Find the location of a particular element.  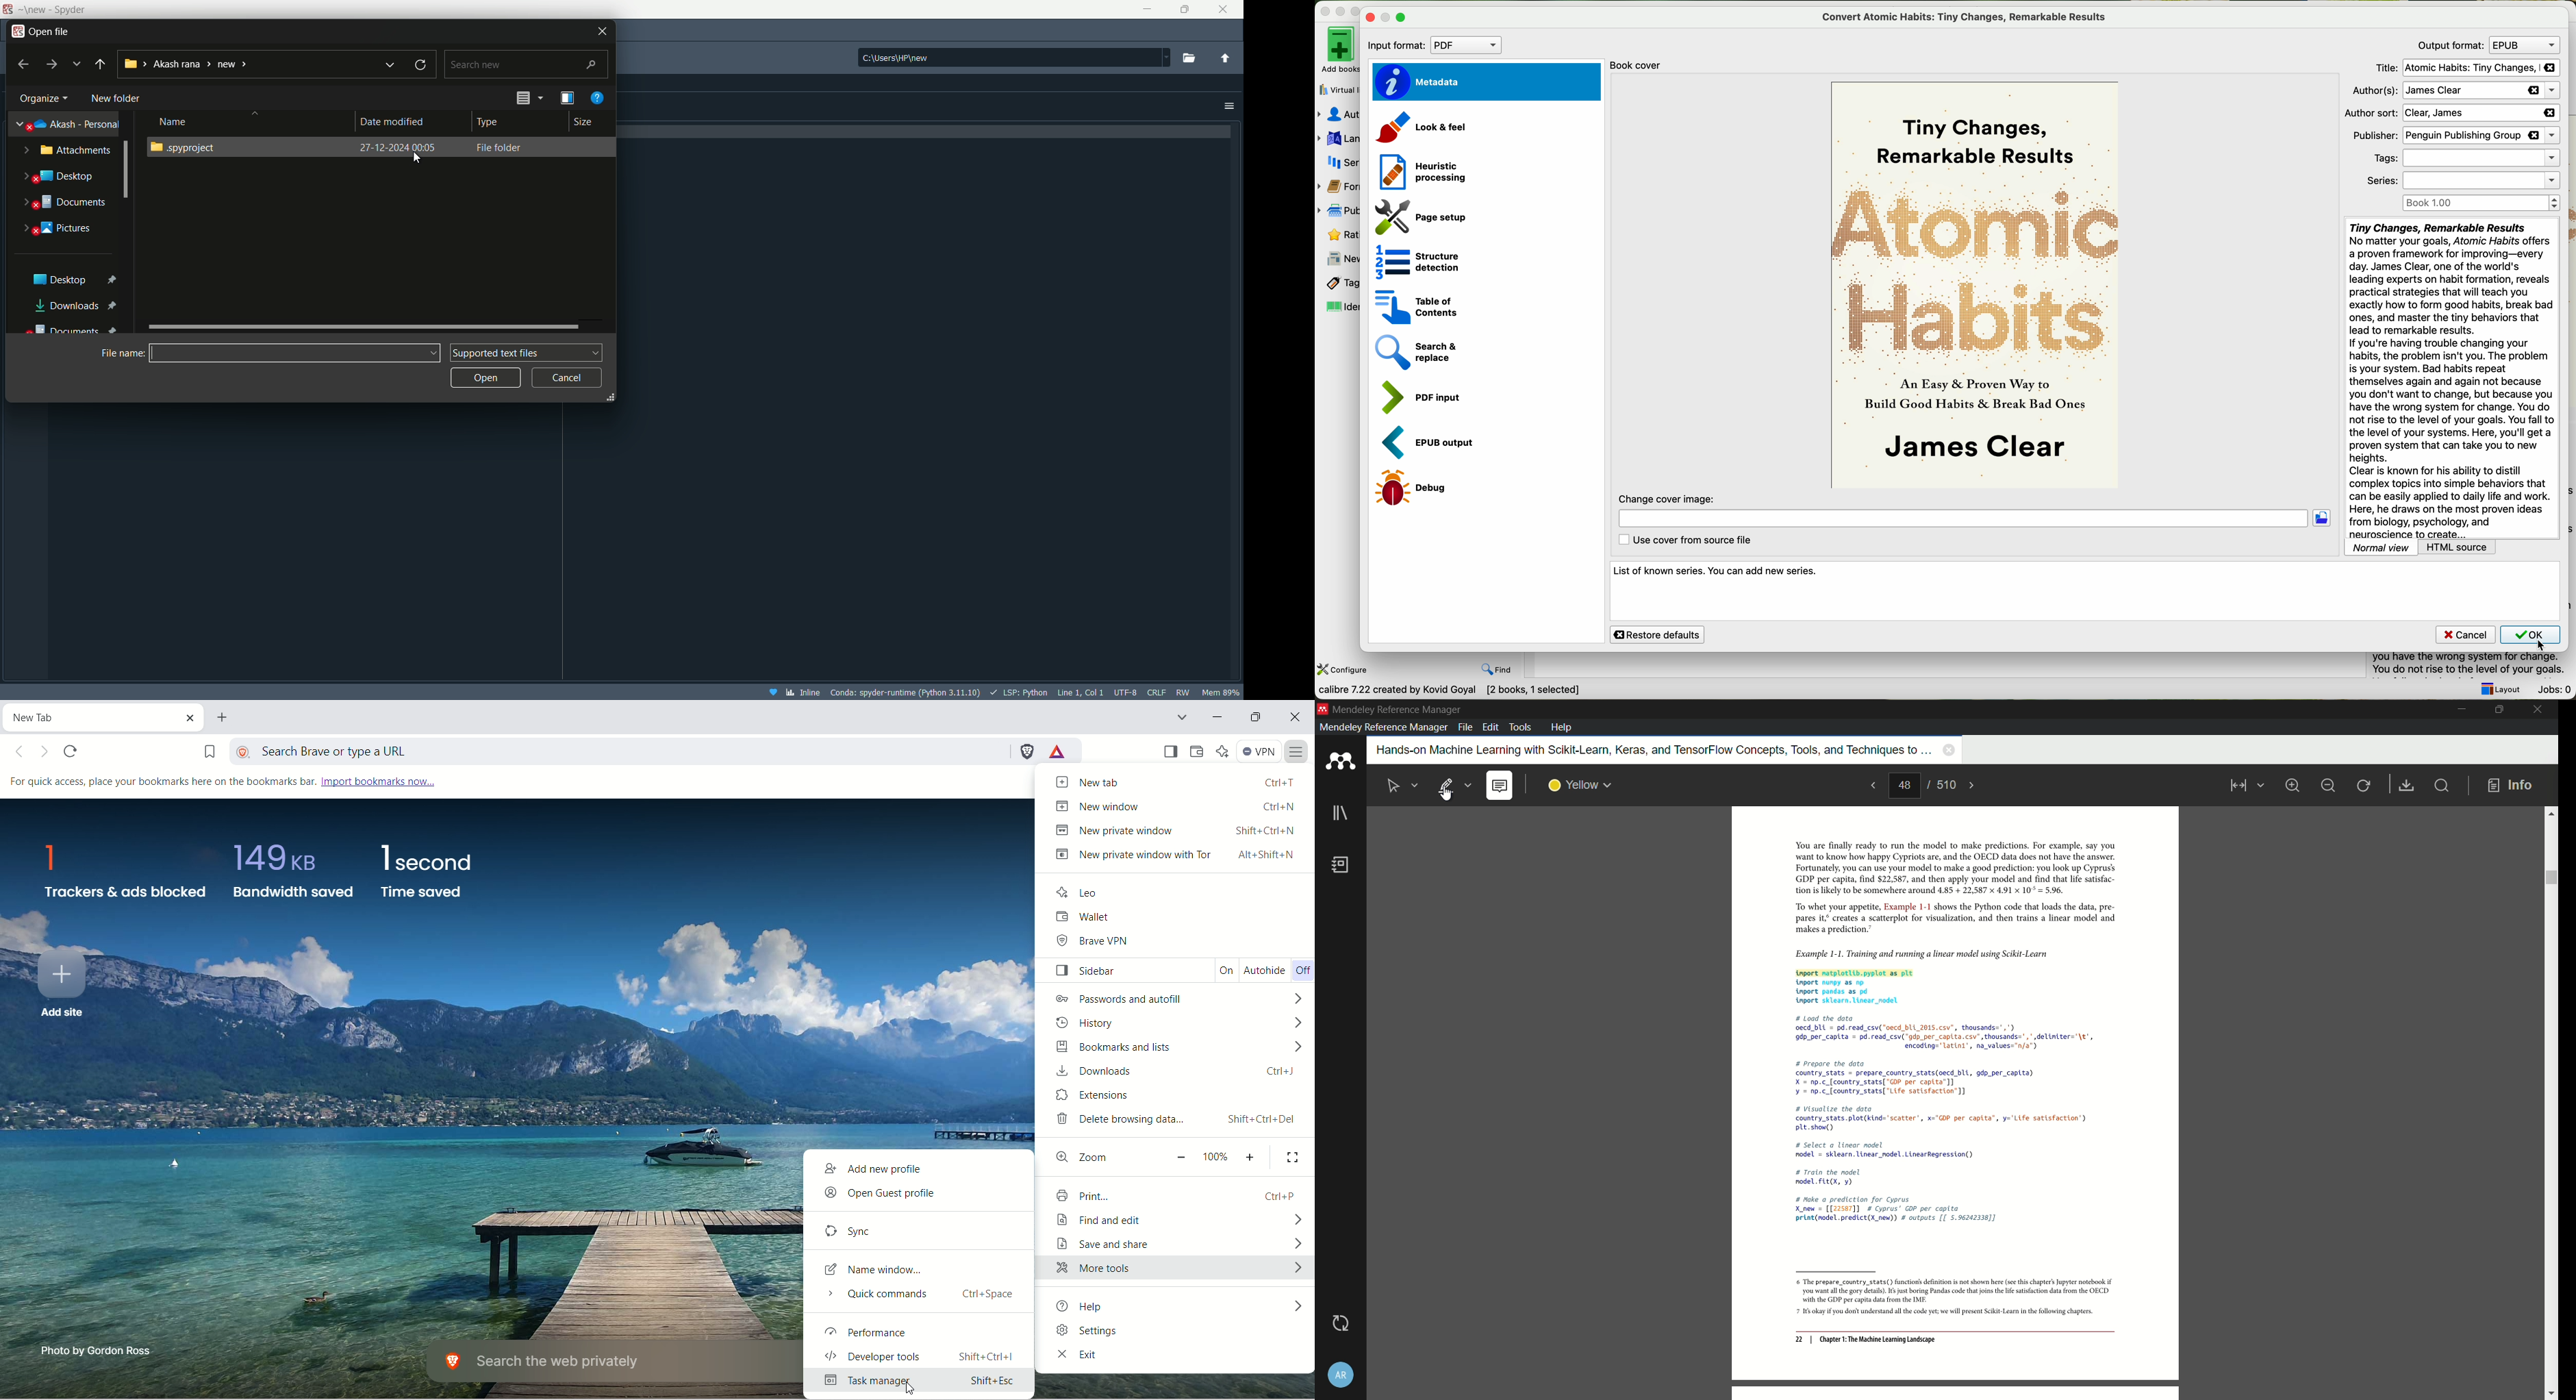

Documents is located at coordinates (70, 331).